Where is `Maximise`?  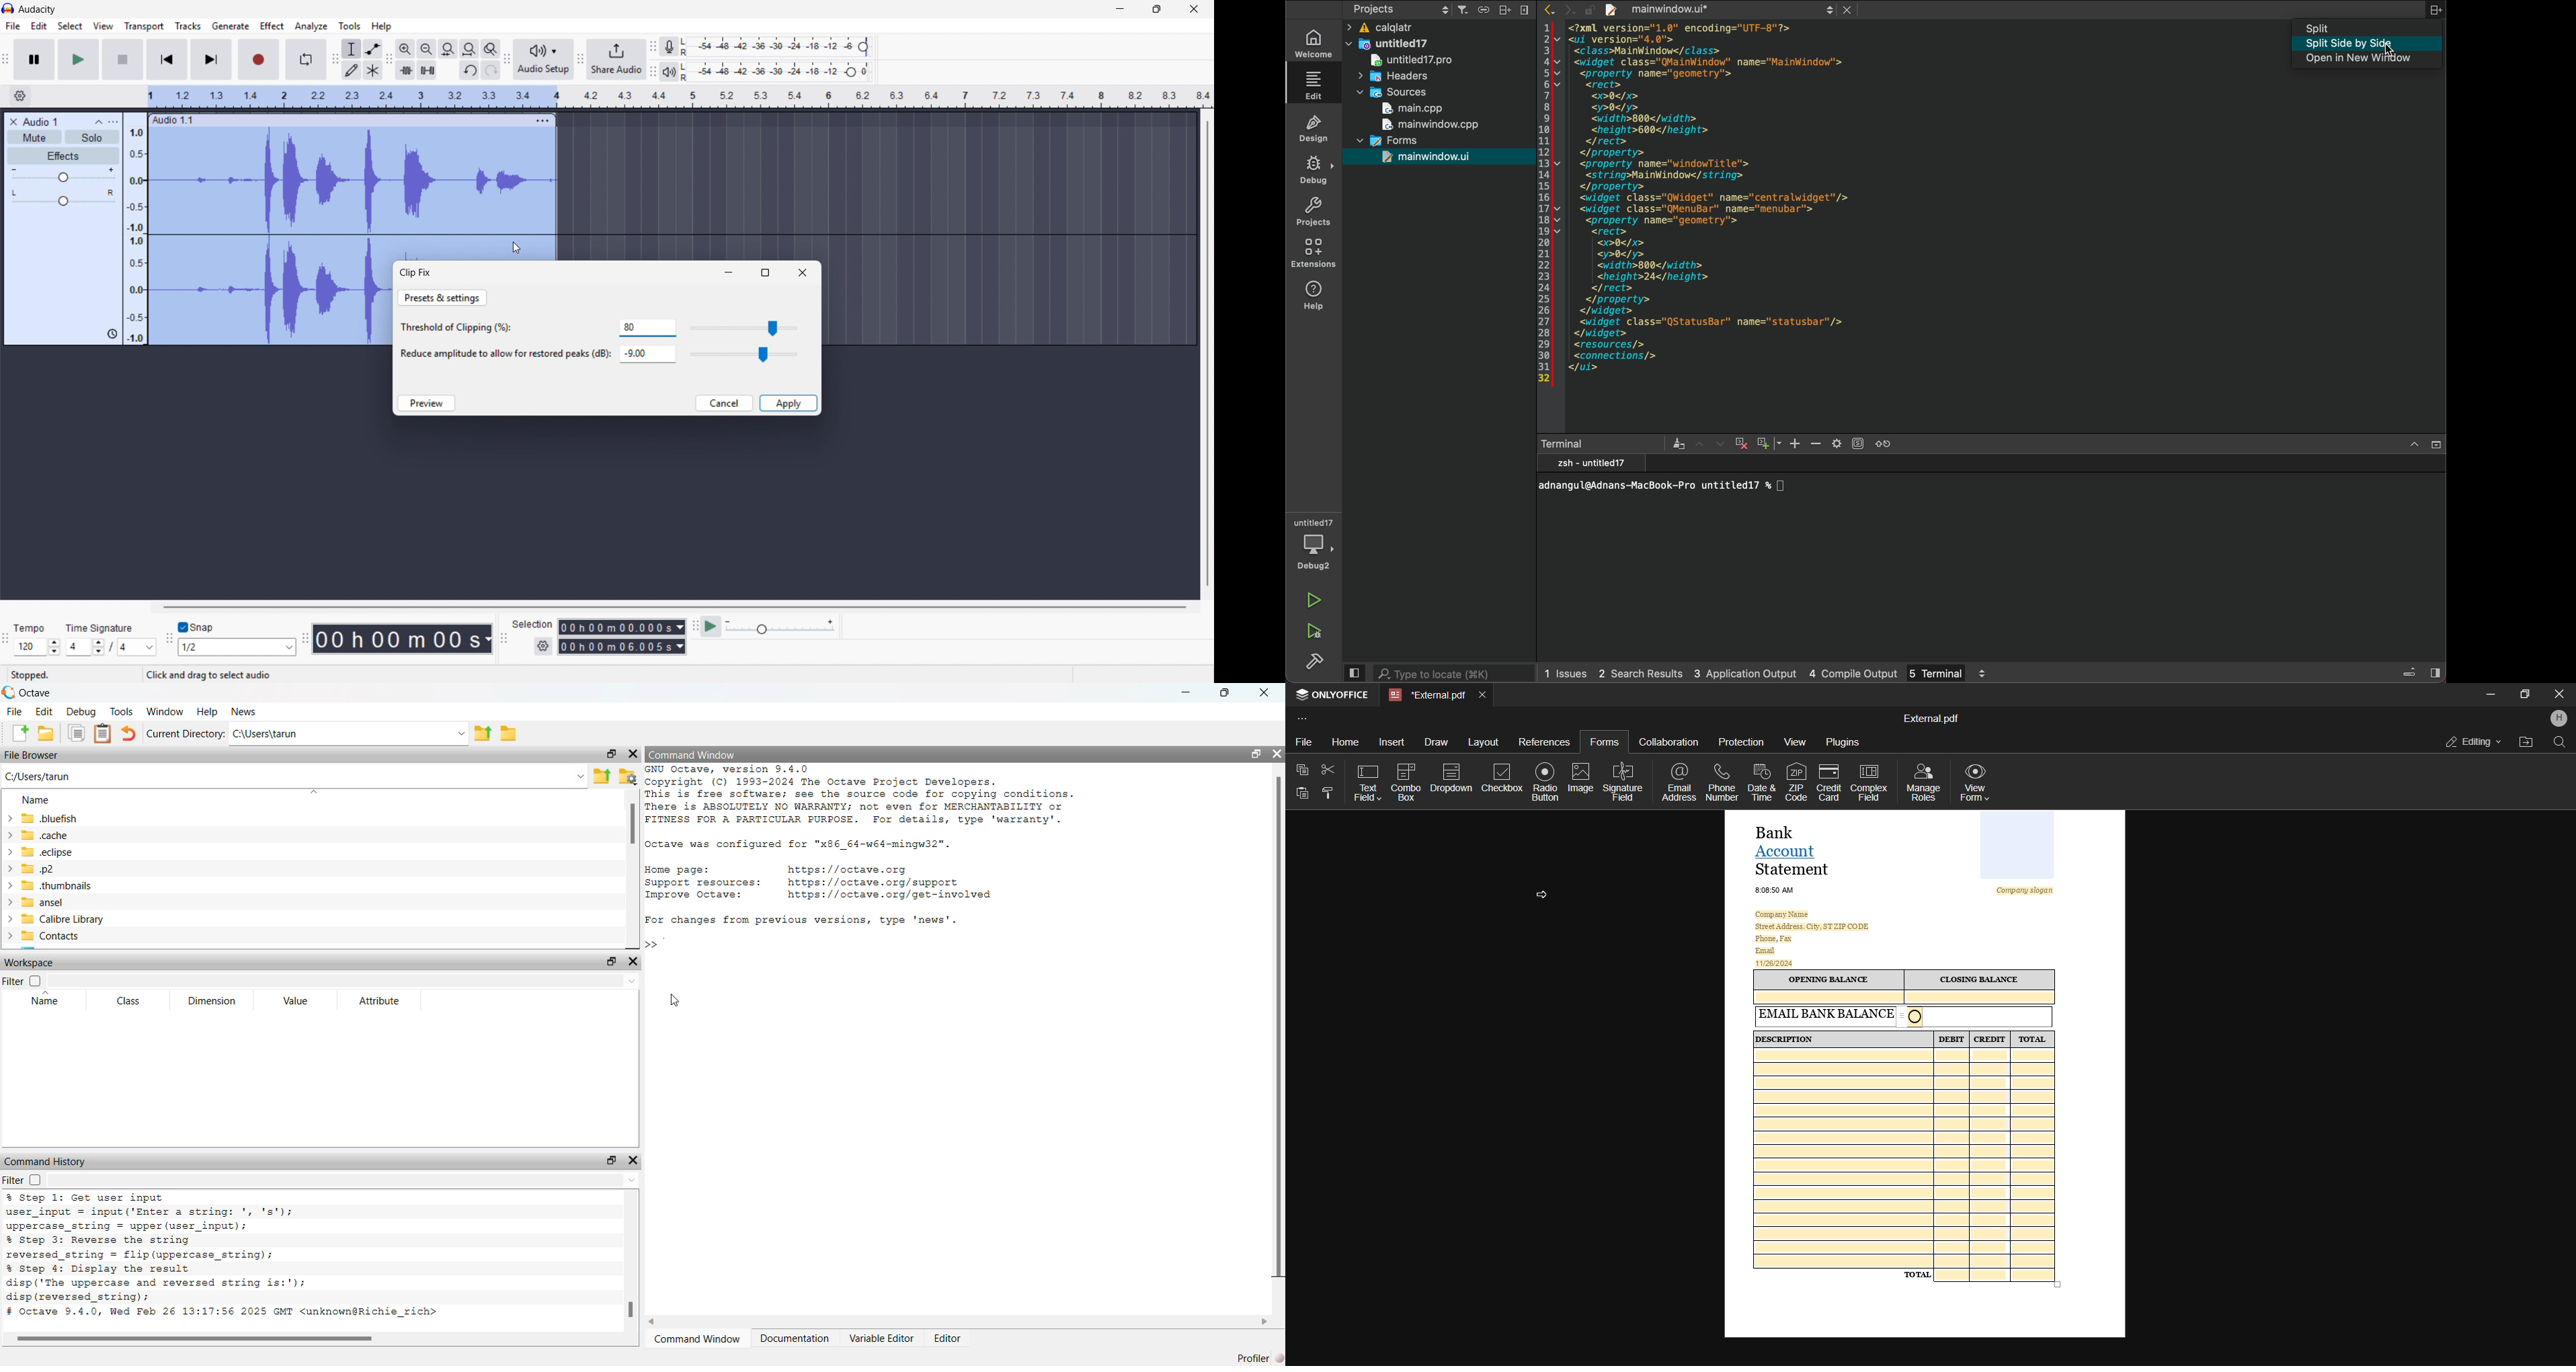 Maximise is located at coordinates (1159, 9).